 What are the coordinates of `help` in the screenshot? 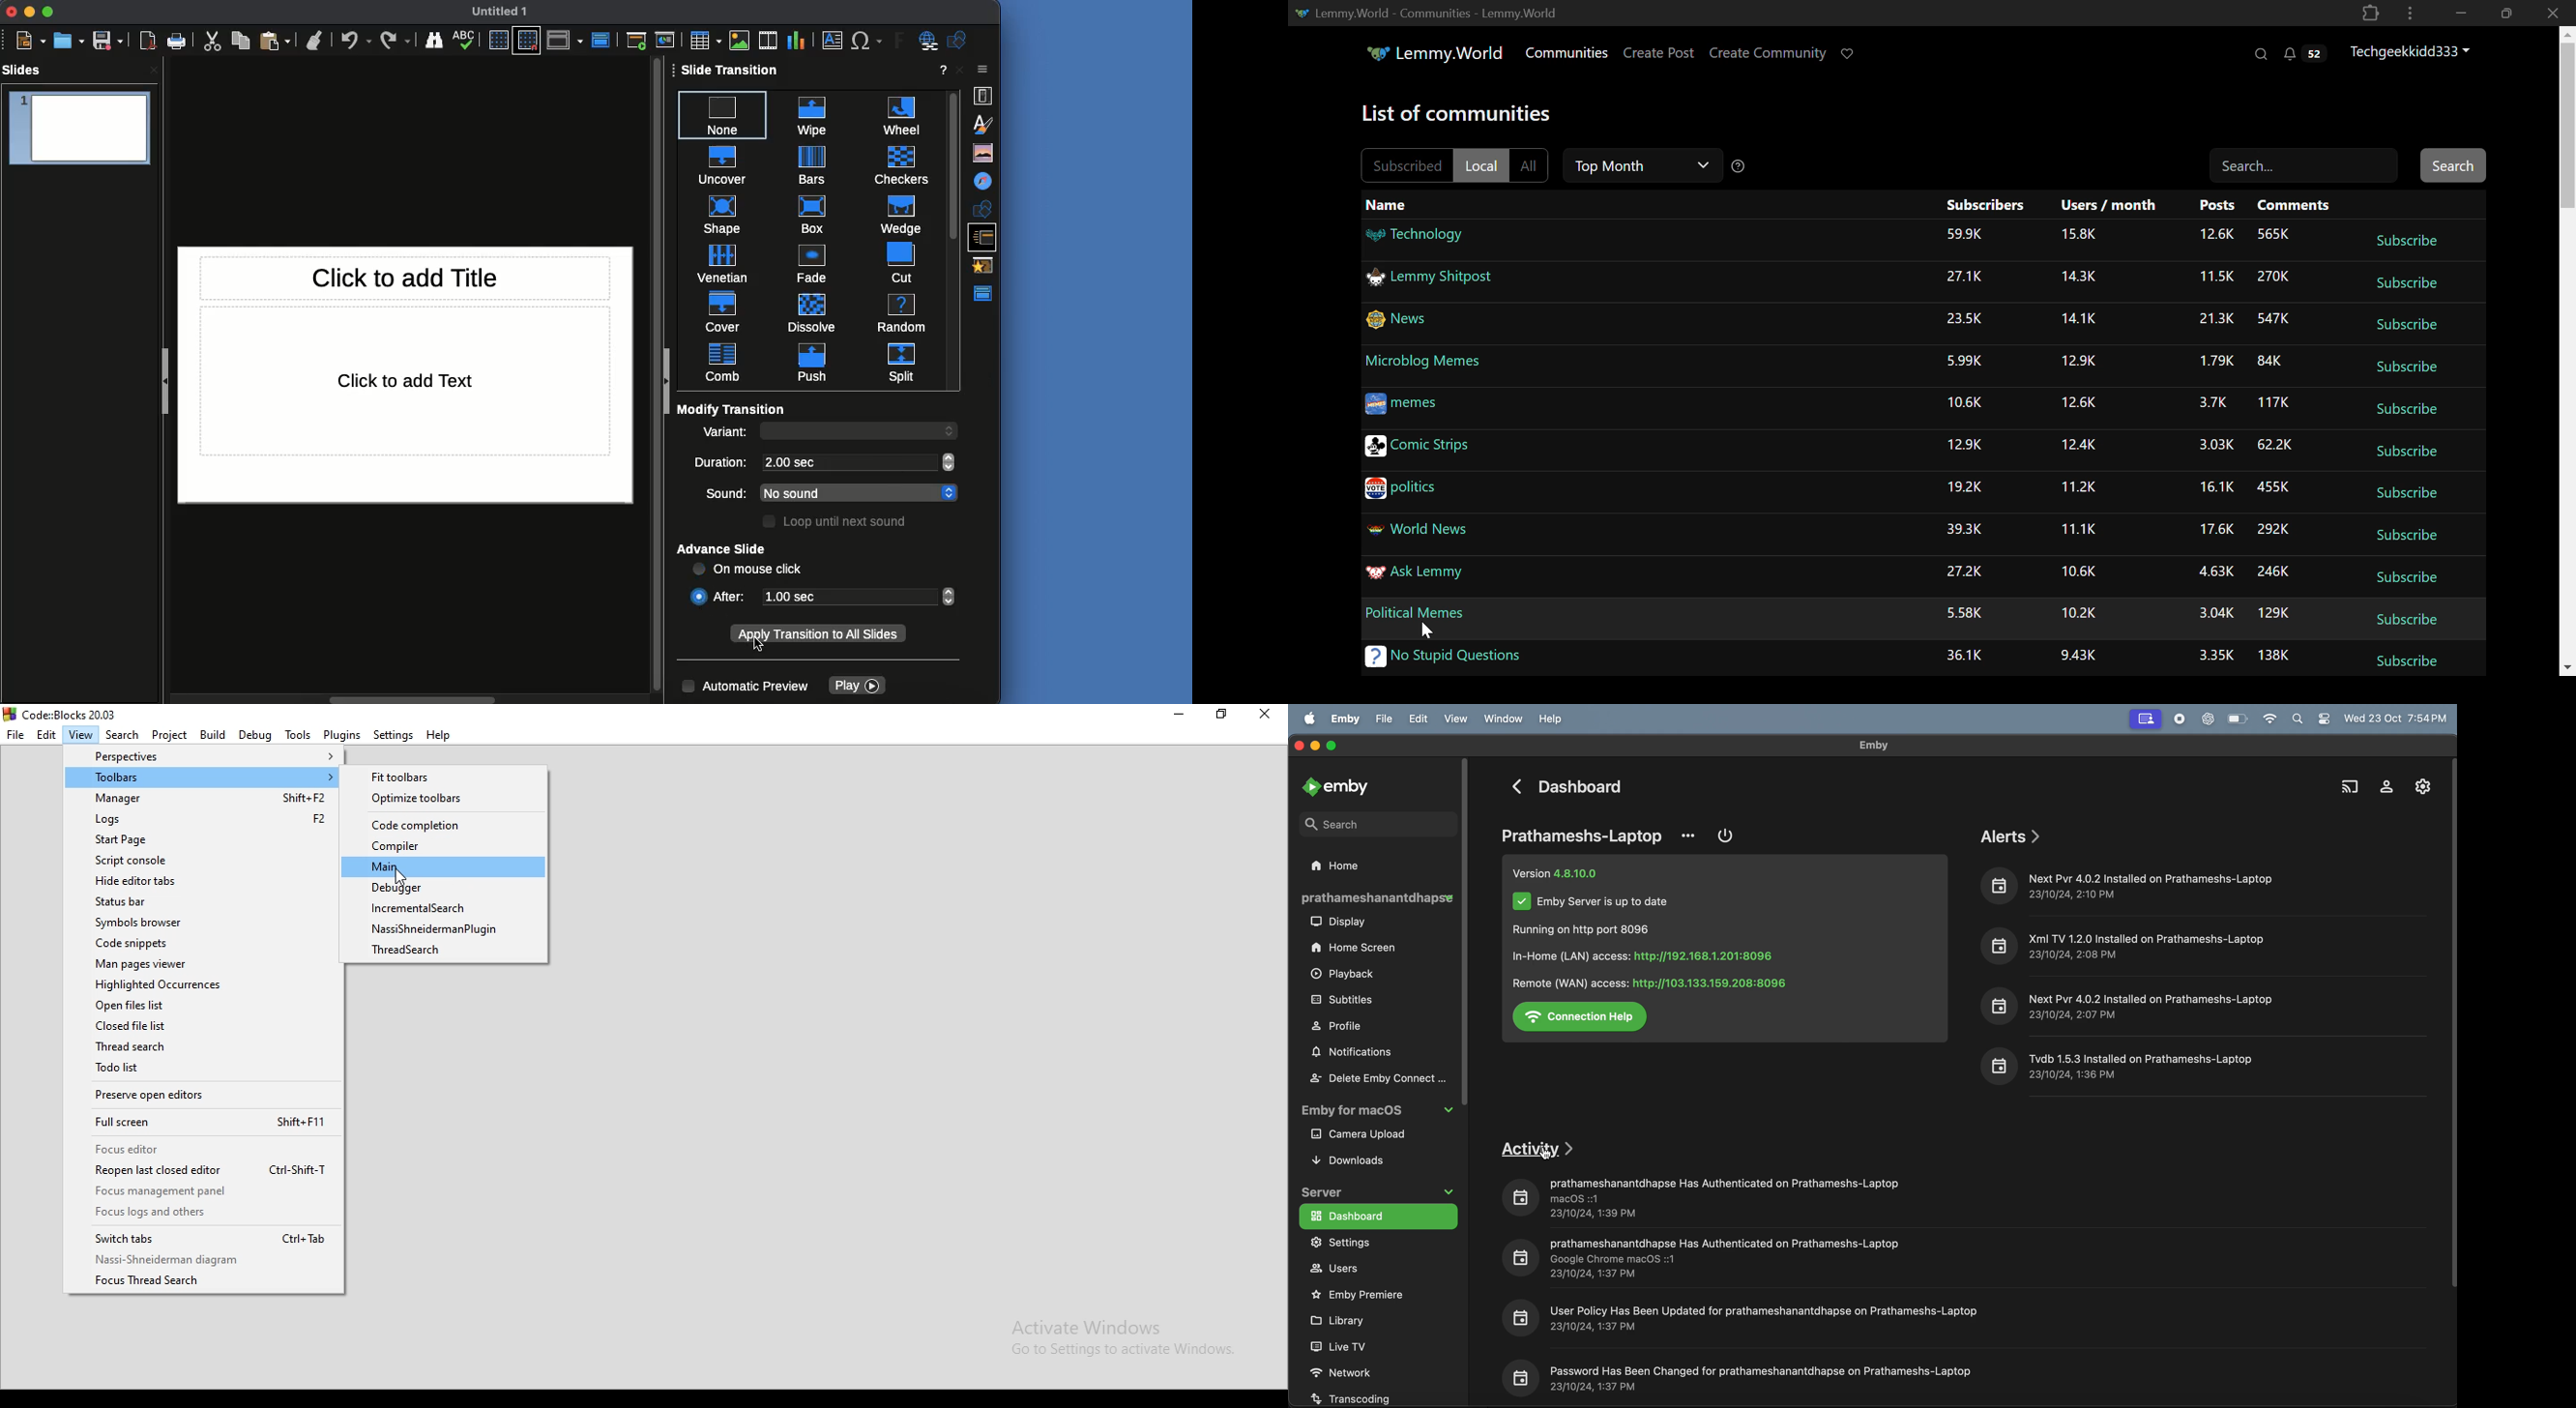 It's located at (1553, 719).